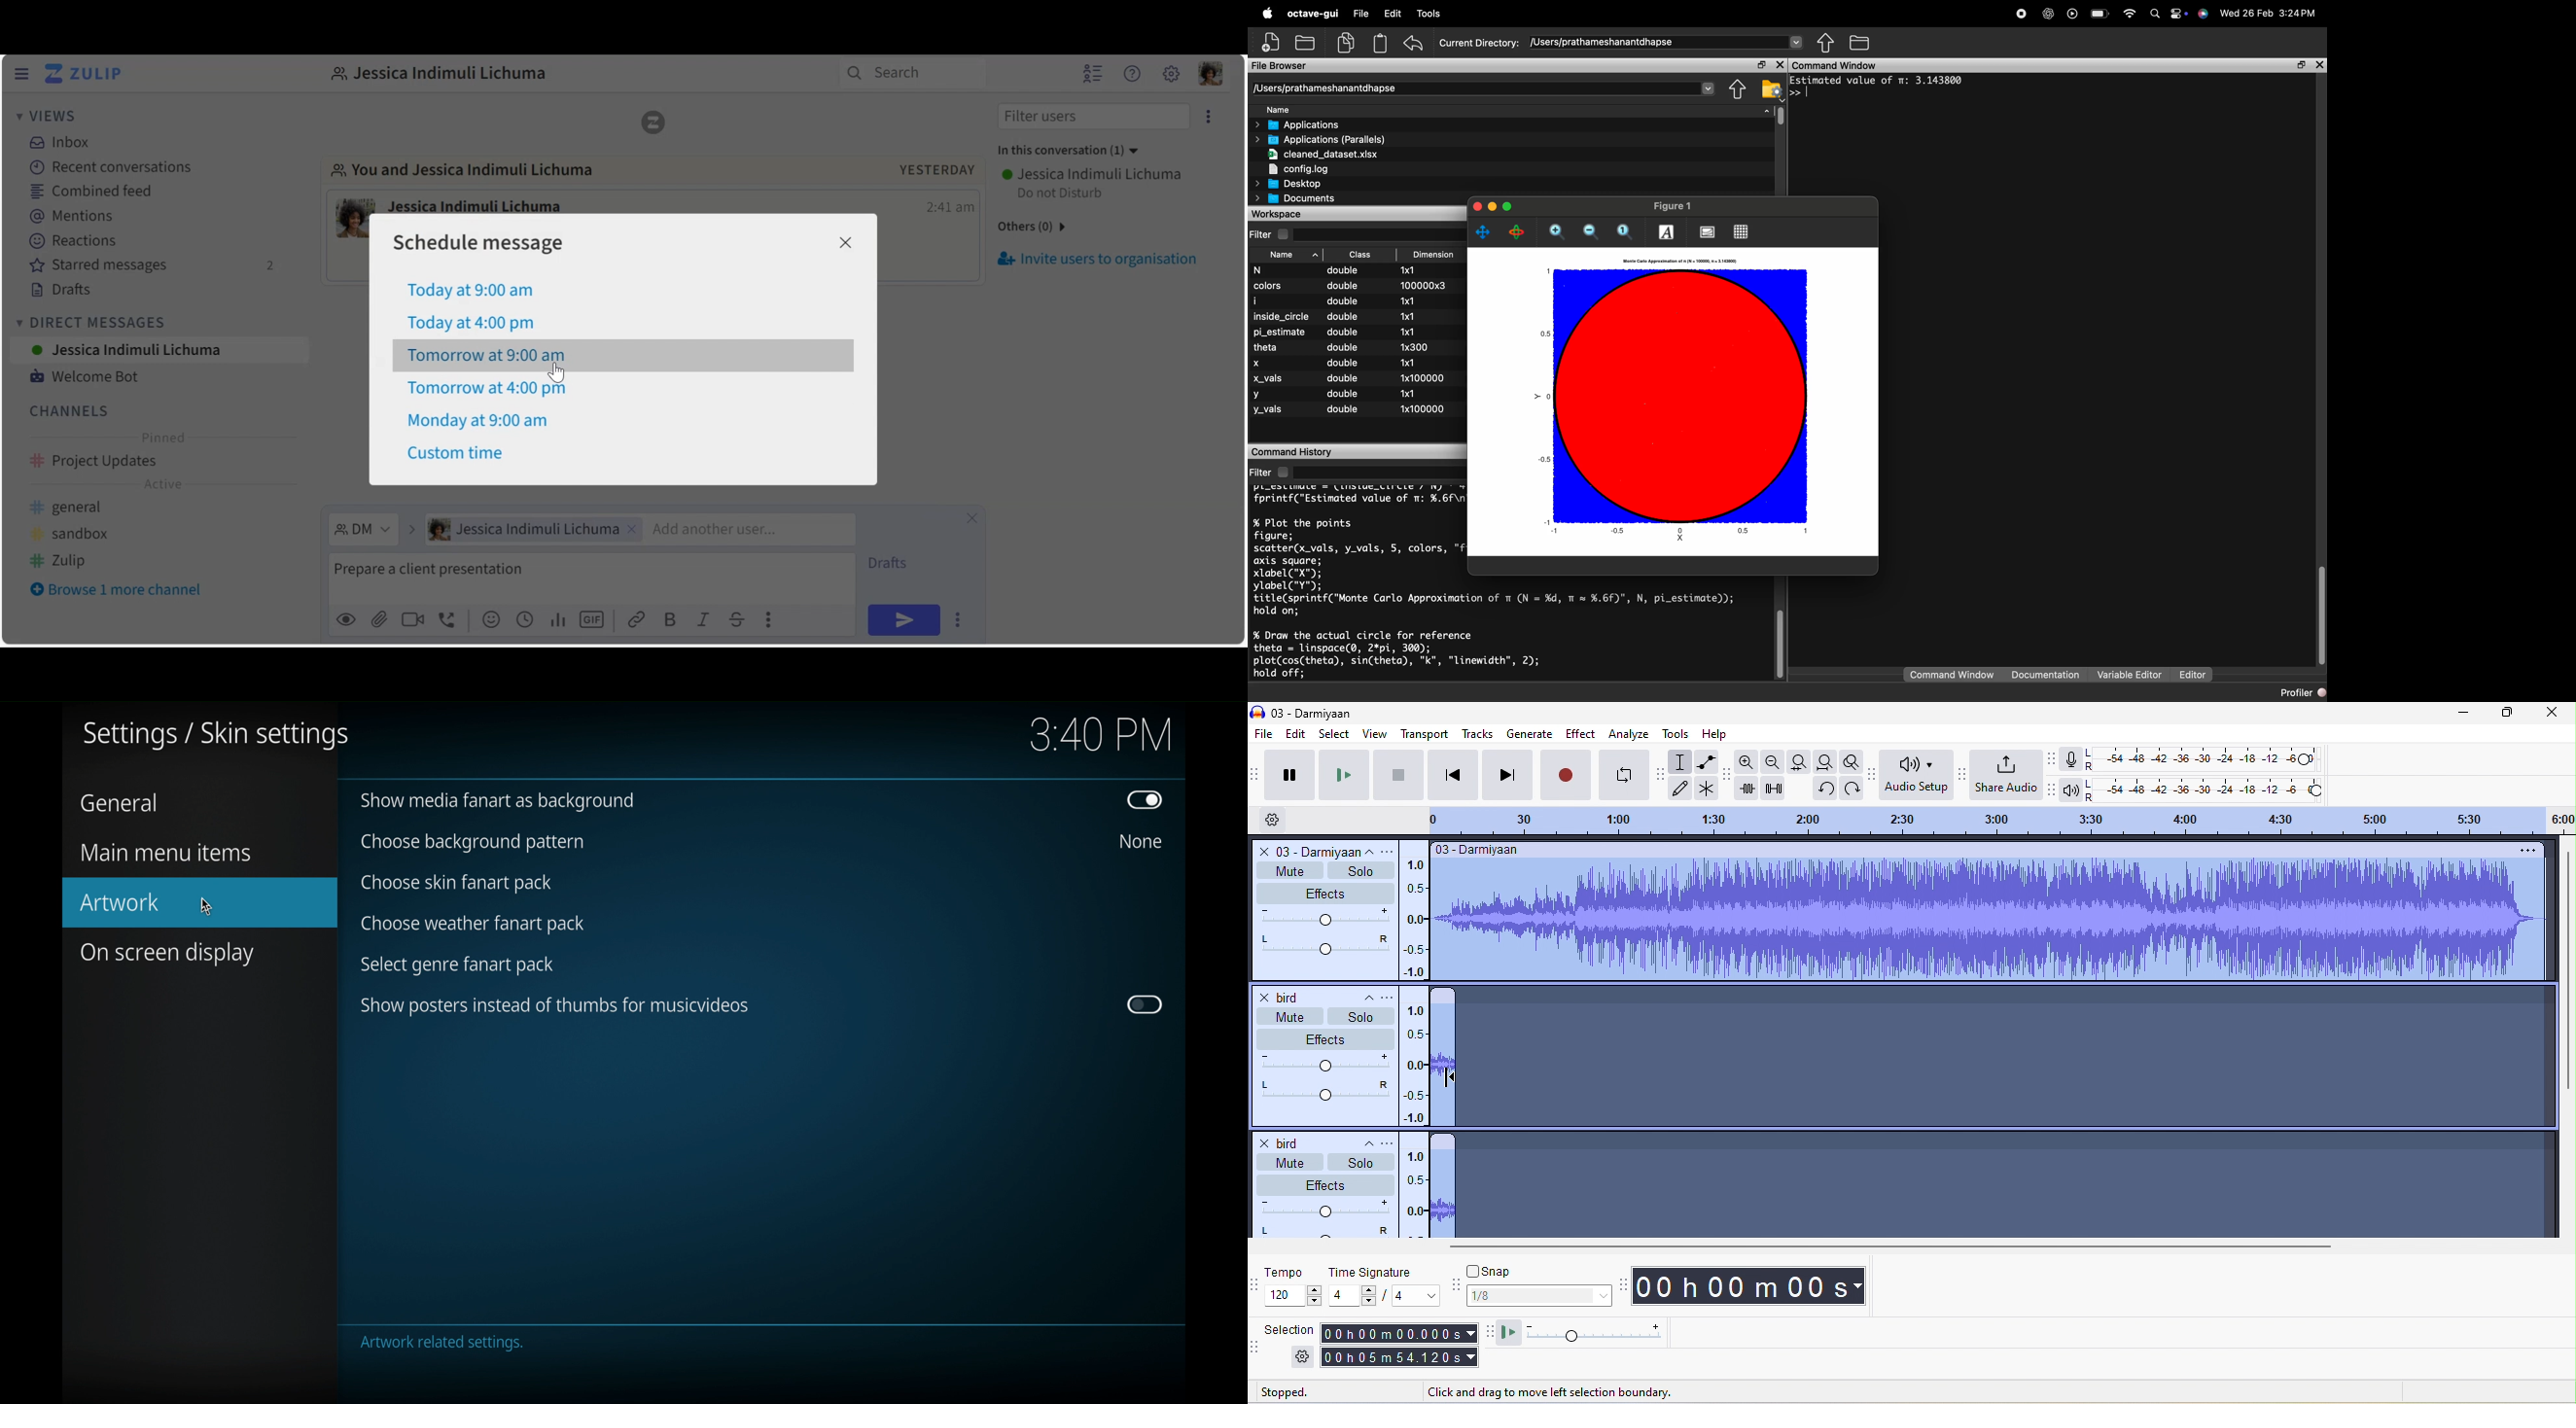  What do you see at coordinates (1407, 1297) in the screenshot?
I see `value` at bounding box center [1407, 1297].